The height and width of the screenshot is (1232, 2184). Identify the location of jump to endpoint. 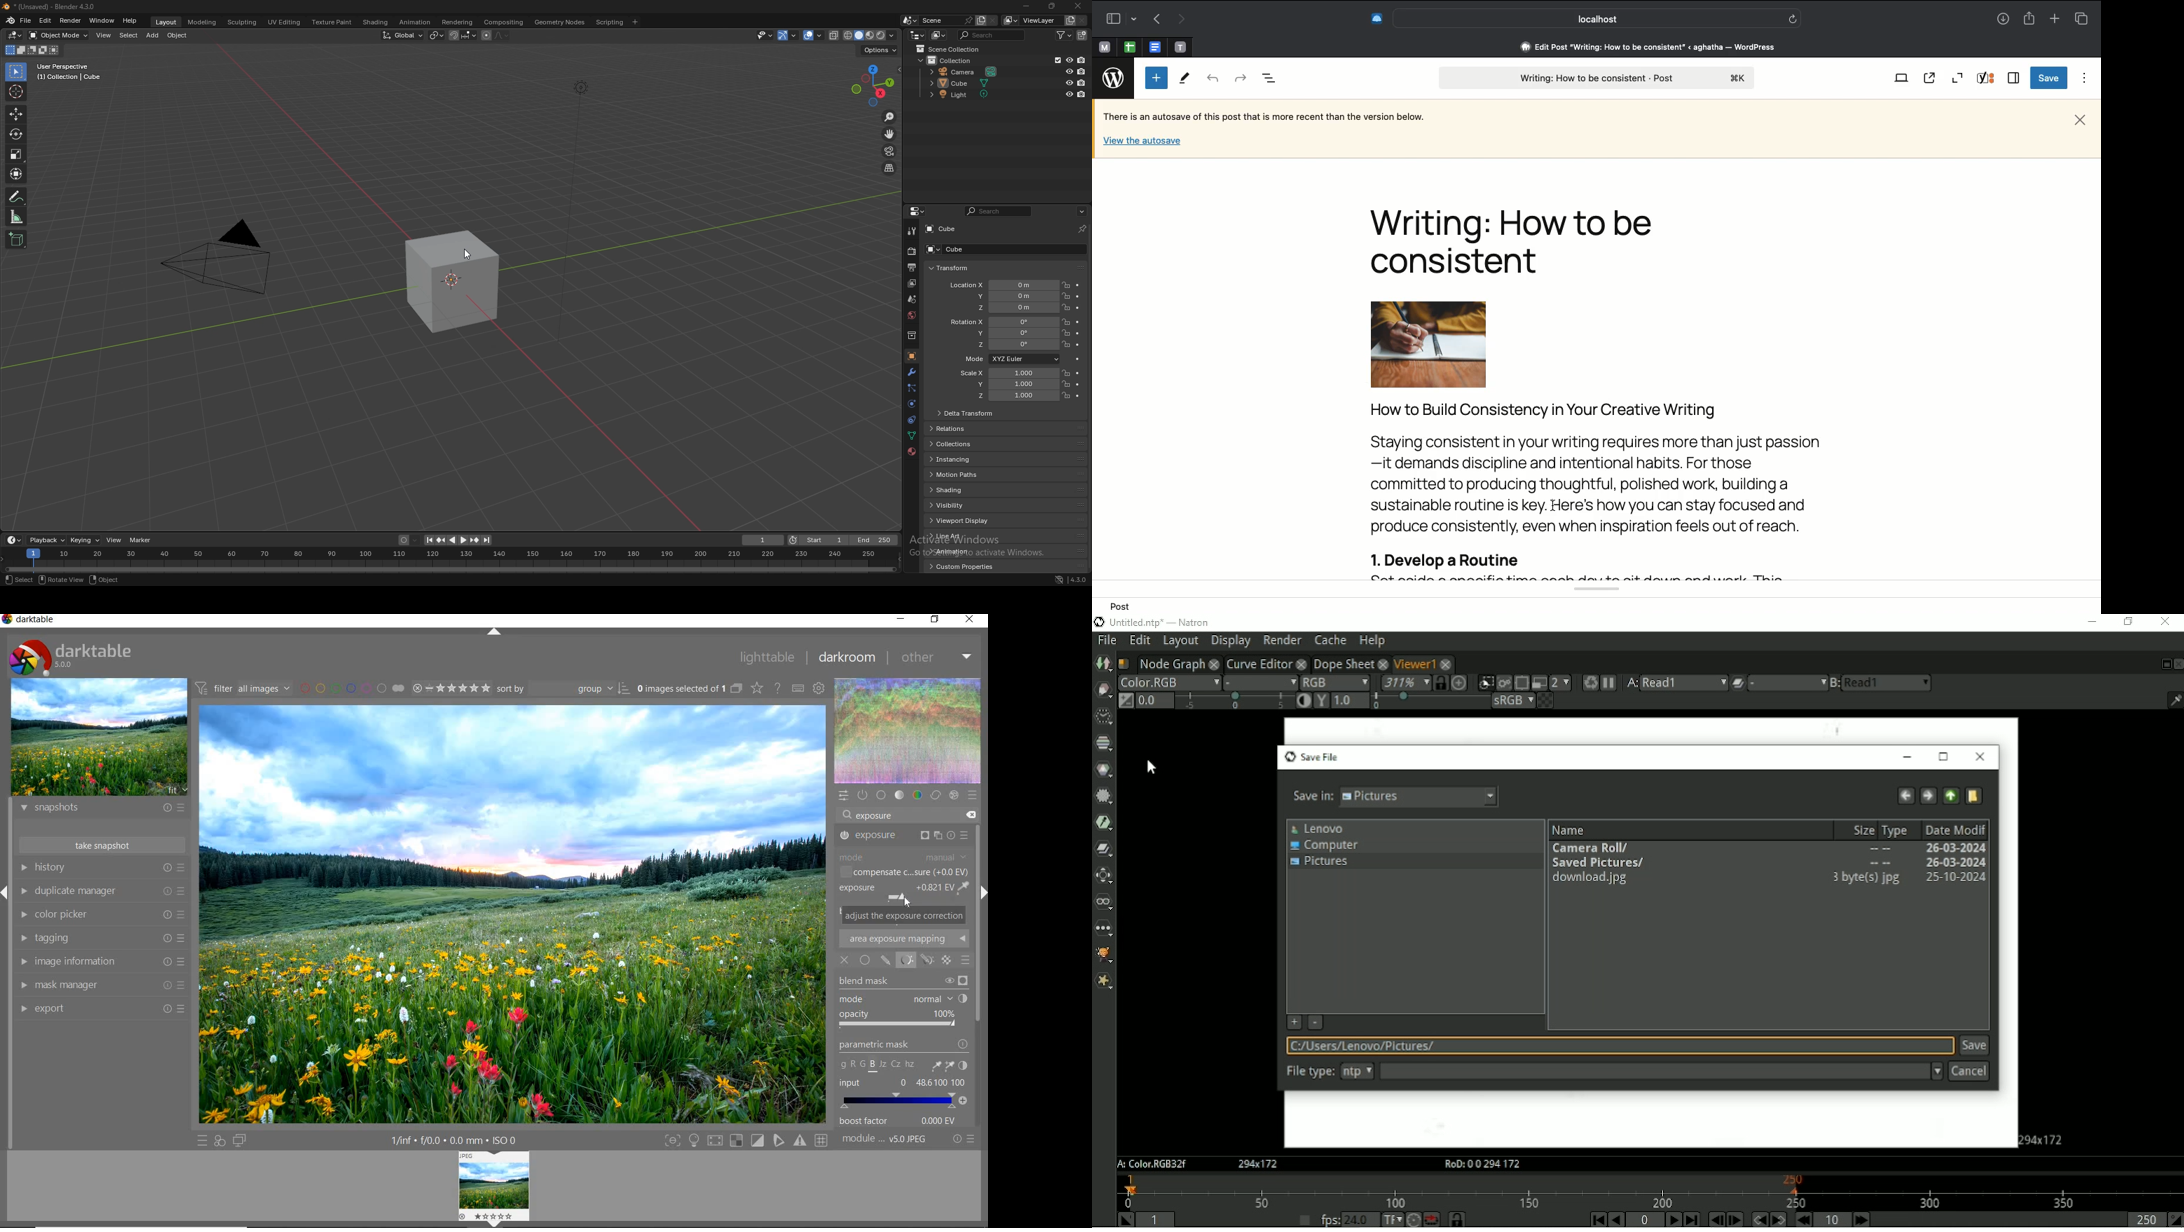
(487, 541).